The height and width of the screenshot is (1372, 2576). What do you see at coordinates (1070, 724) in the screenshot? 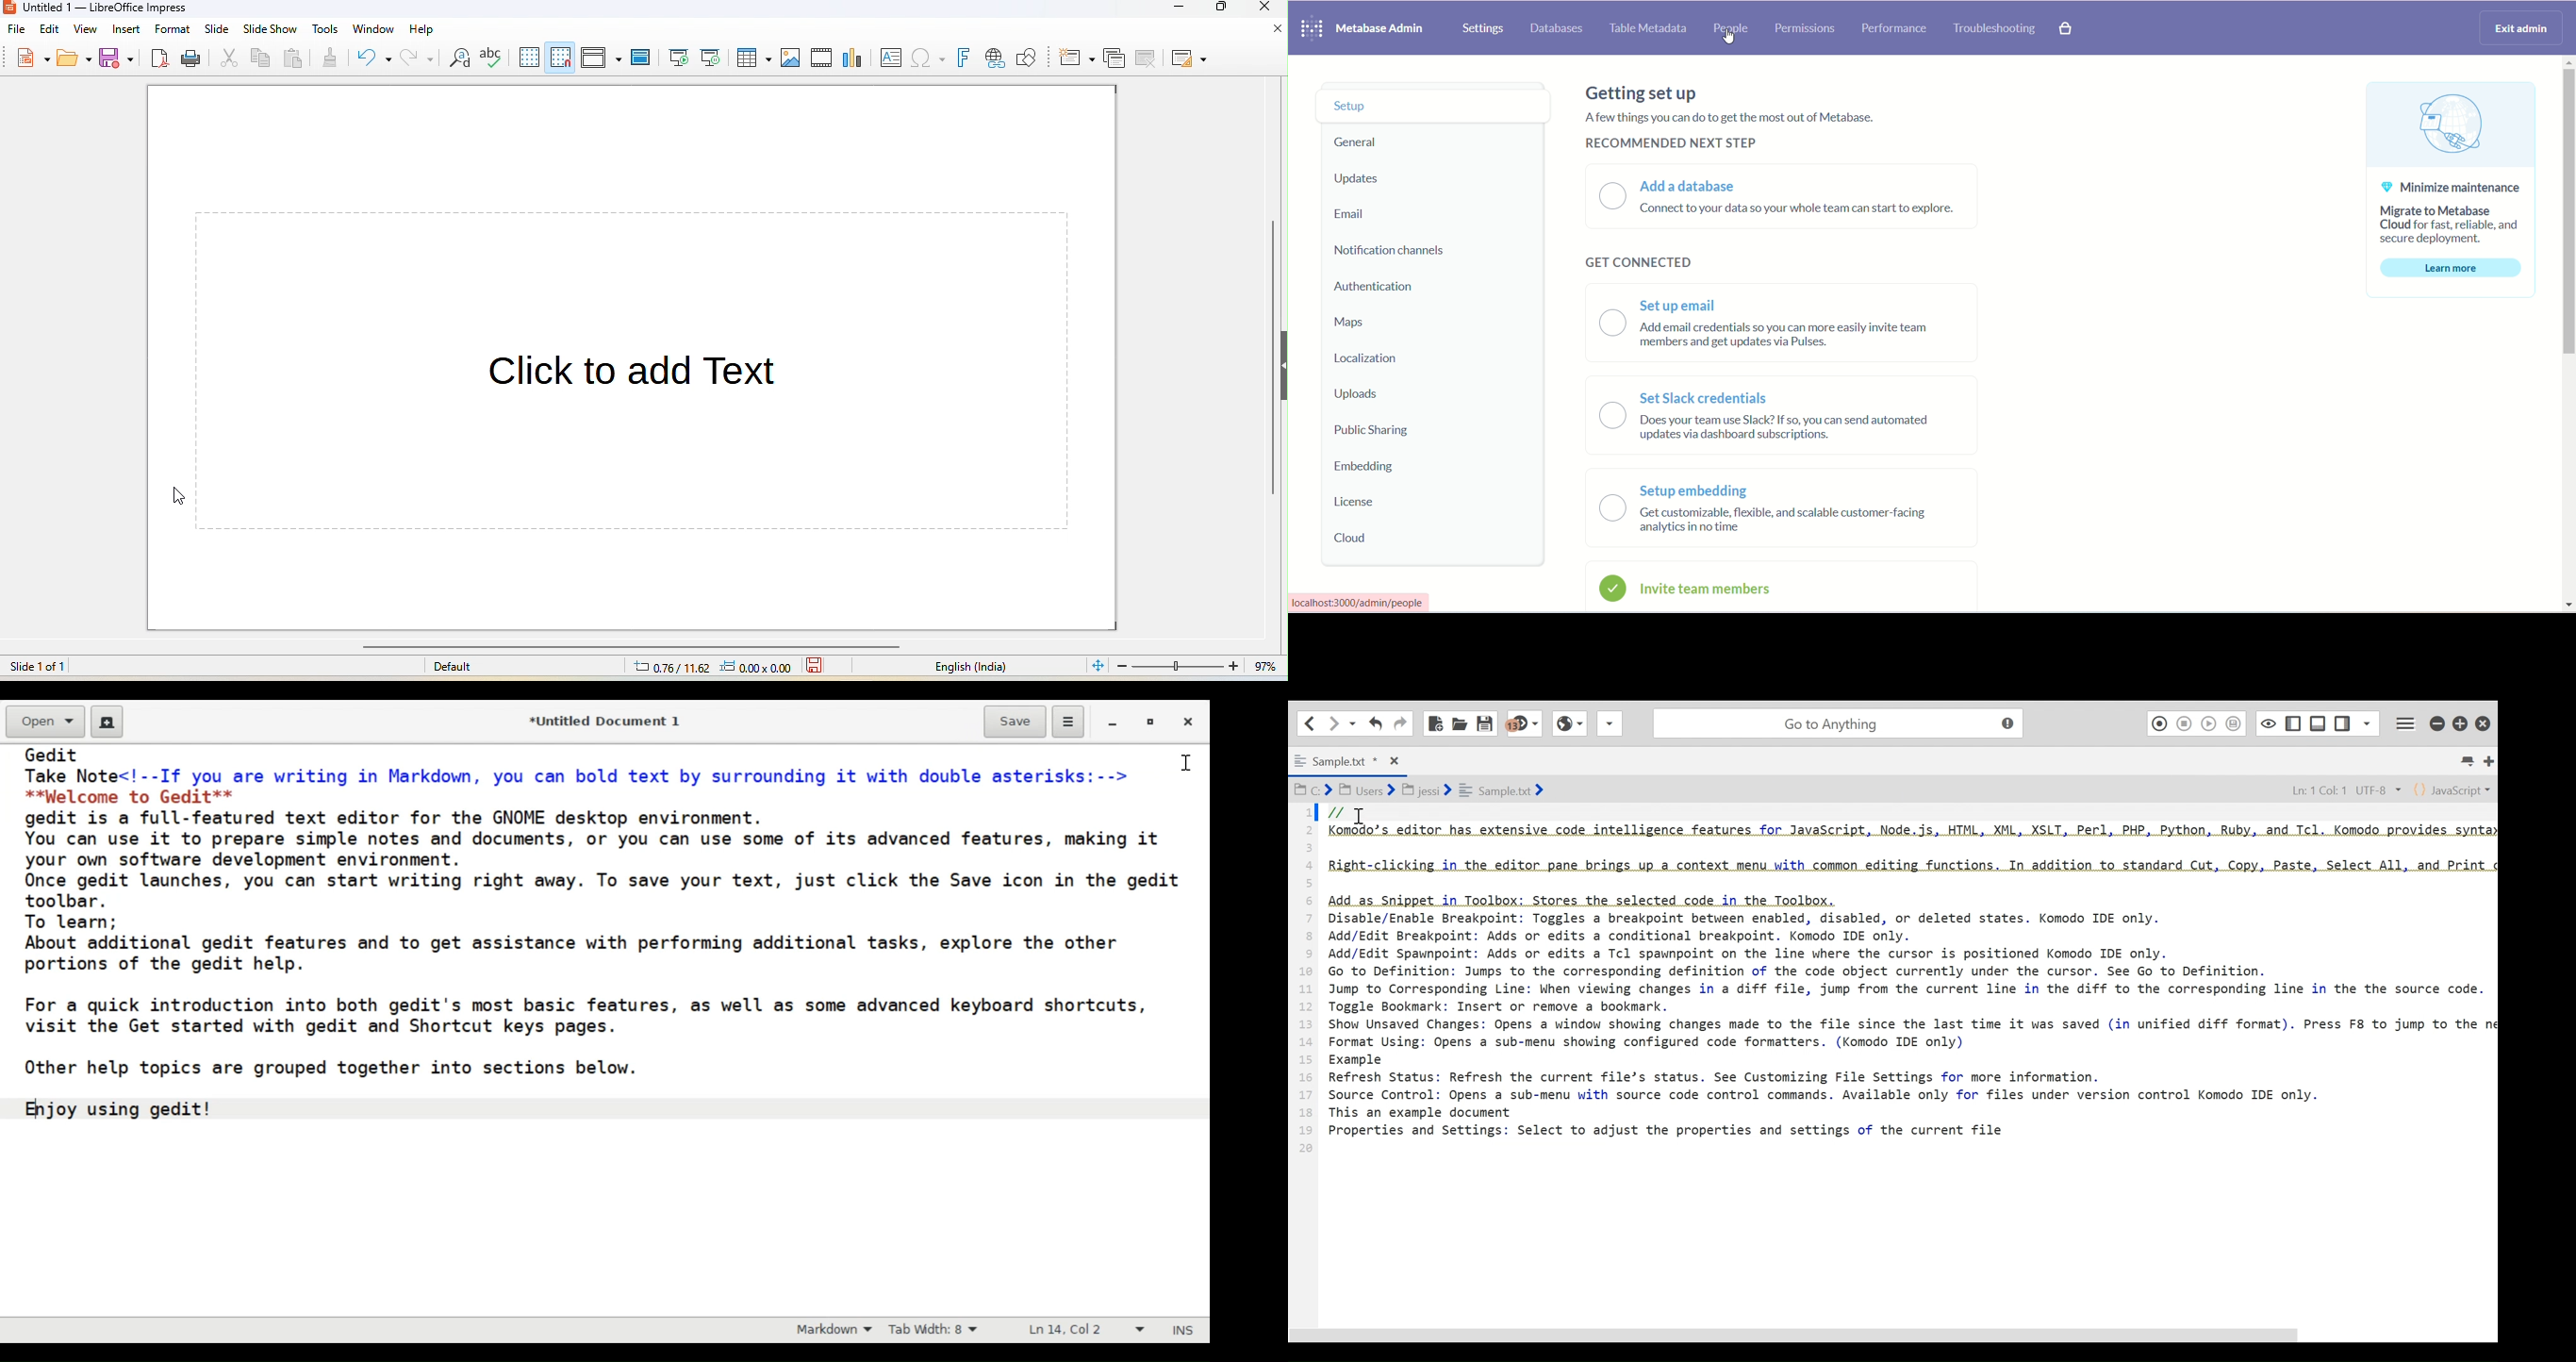
I see `Application Menu` at bounding box center [1070, 724].